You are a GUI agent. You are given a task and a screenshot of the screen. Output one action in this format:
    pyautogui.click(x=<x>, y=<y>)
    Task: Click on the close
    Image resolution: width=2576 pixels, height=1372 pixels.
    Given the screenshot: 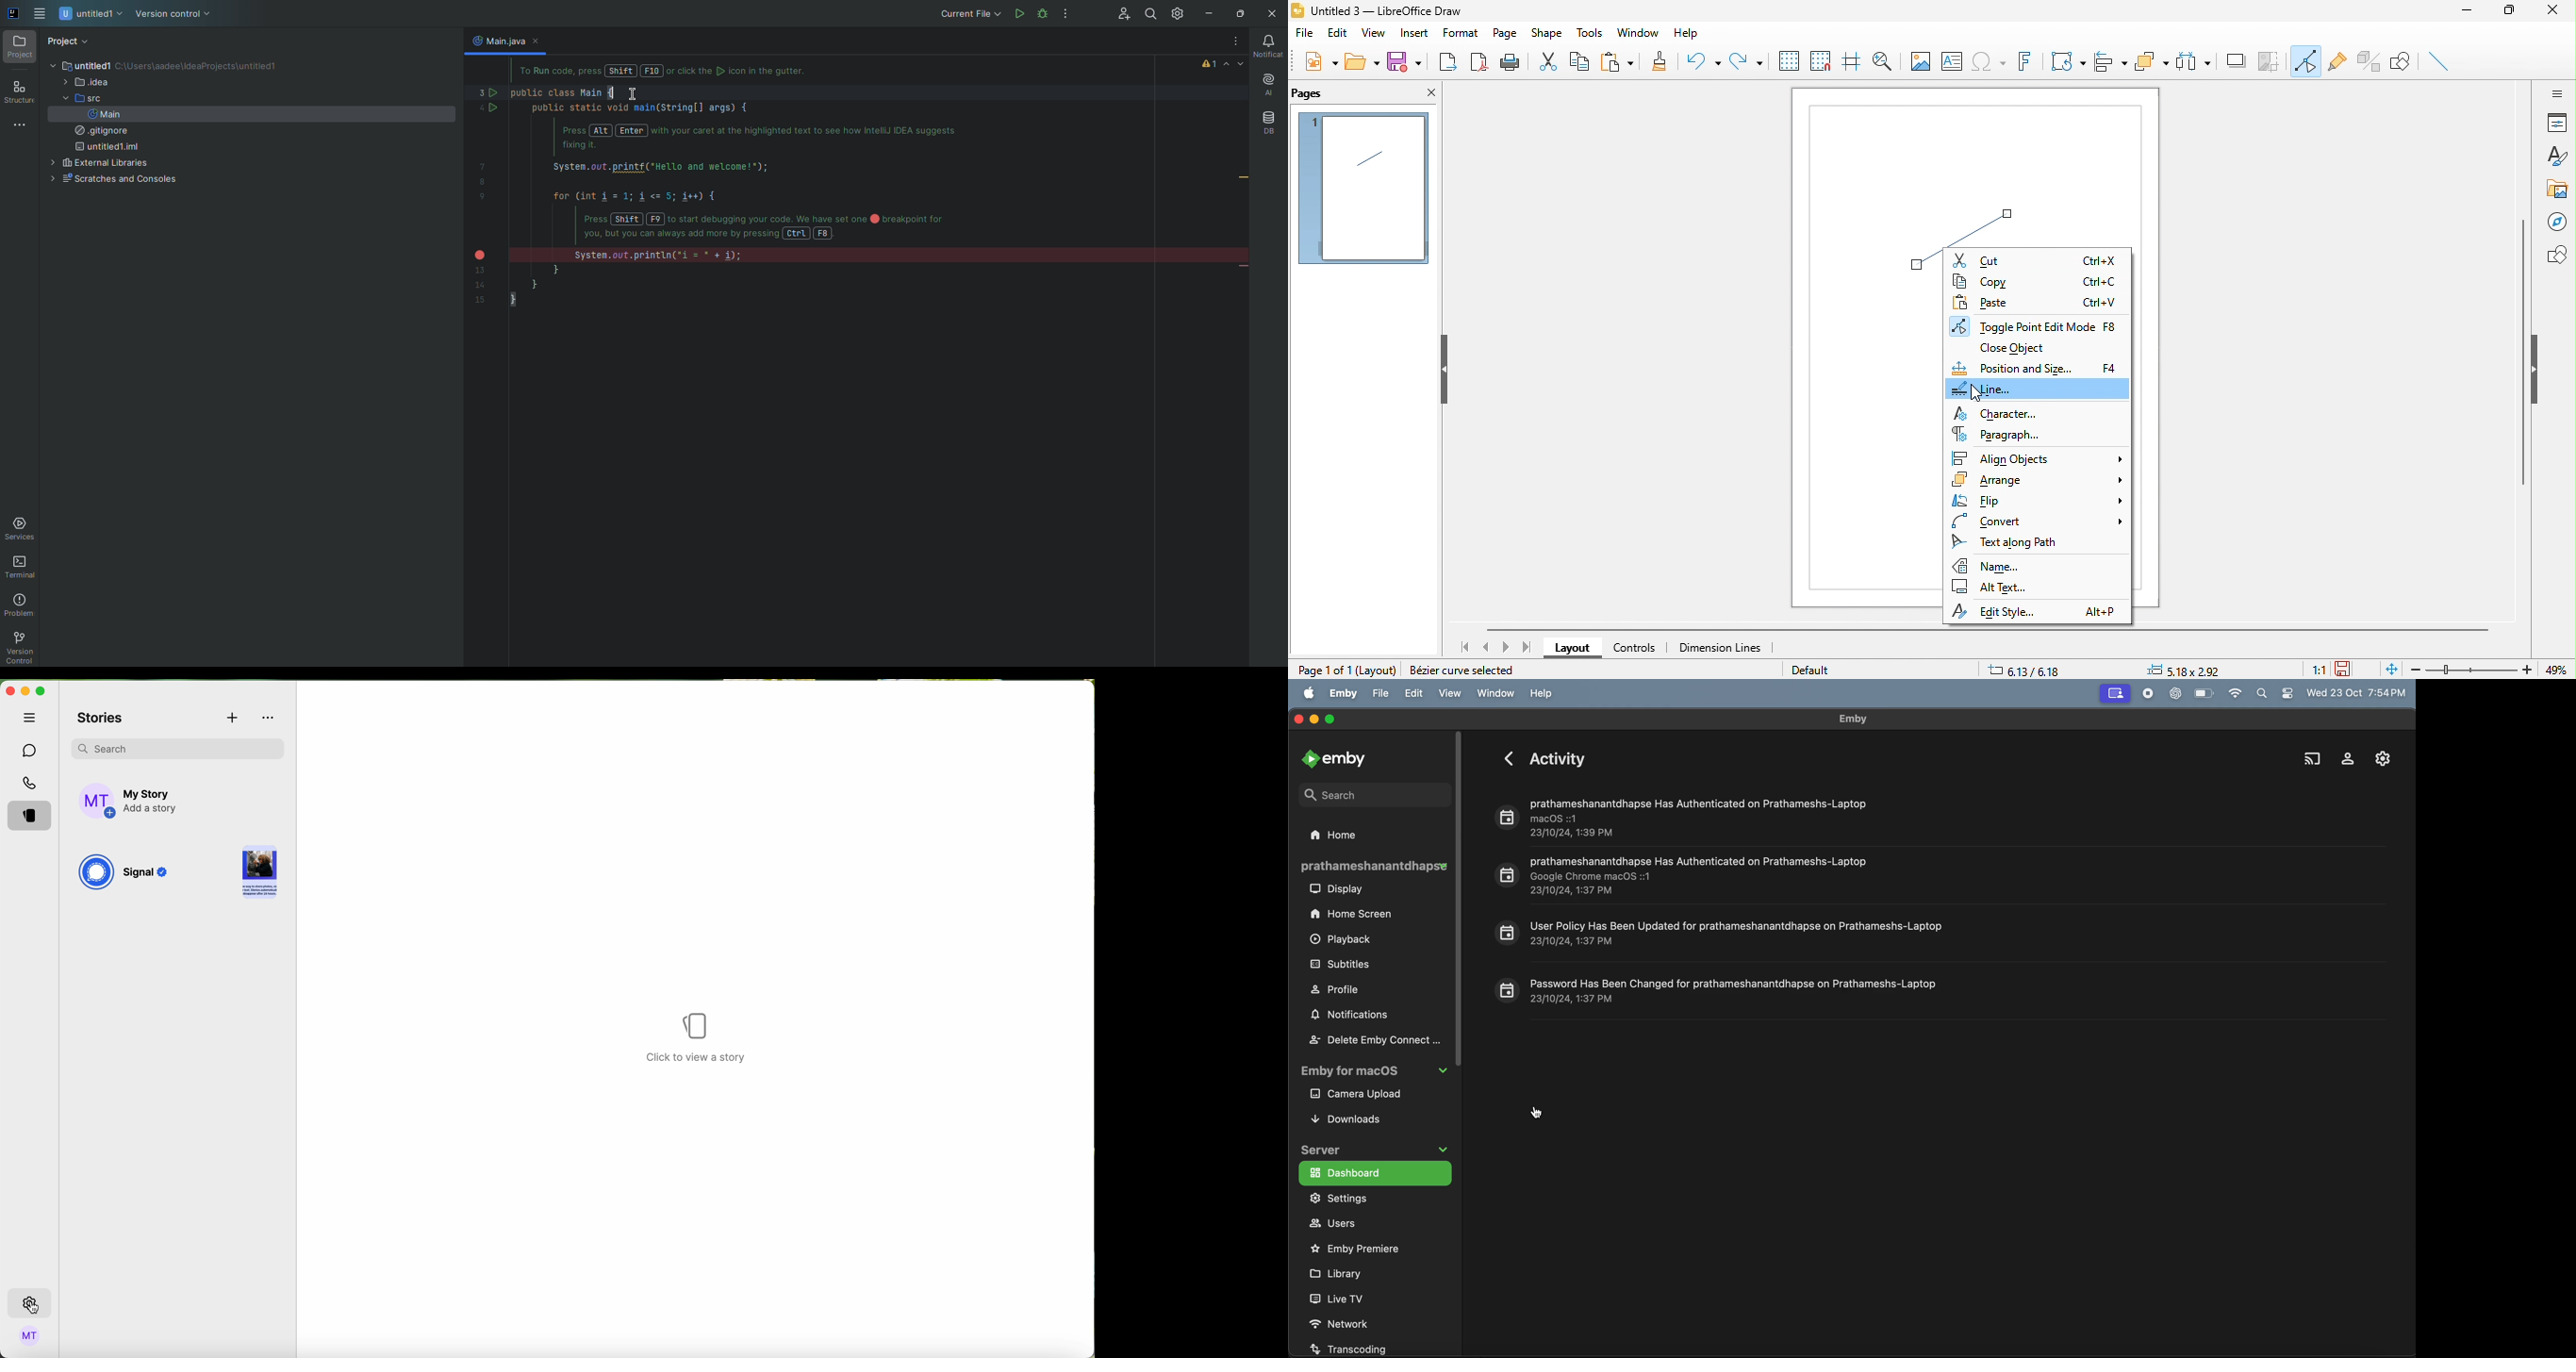 What is the action you would take?
    pyautogui.click(x=2558, y=14)
    